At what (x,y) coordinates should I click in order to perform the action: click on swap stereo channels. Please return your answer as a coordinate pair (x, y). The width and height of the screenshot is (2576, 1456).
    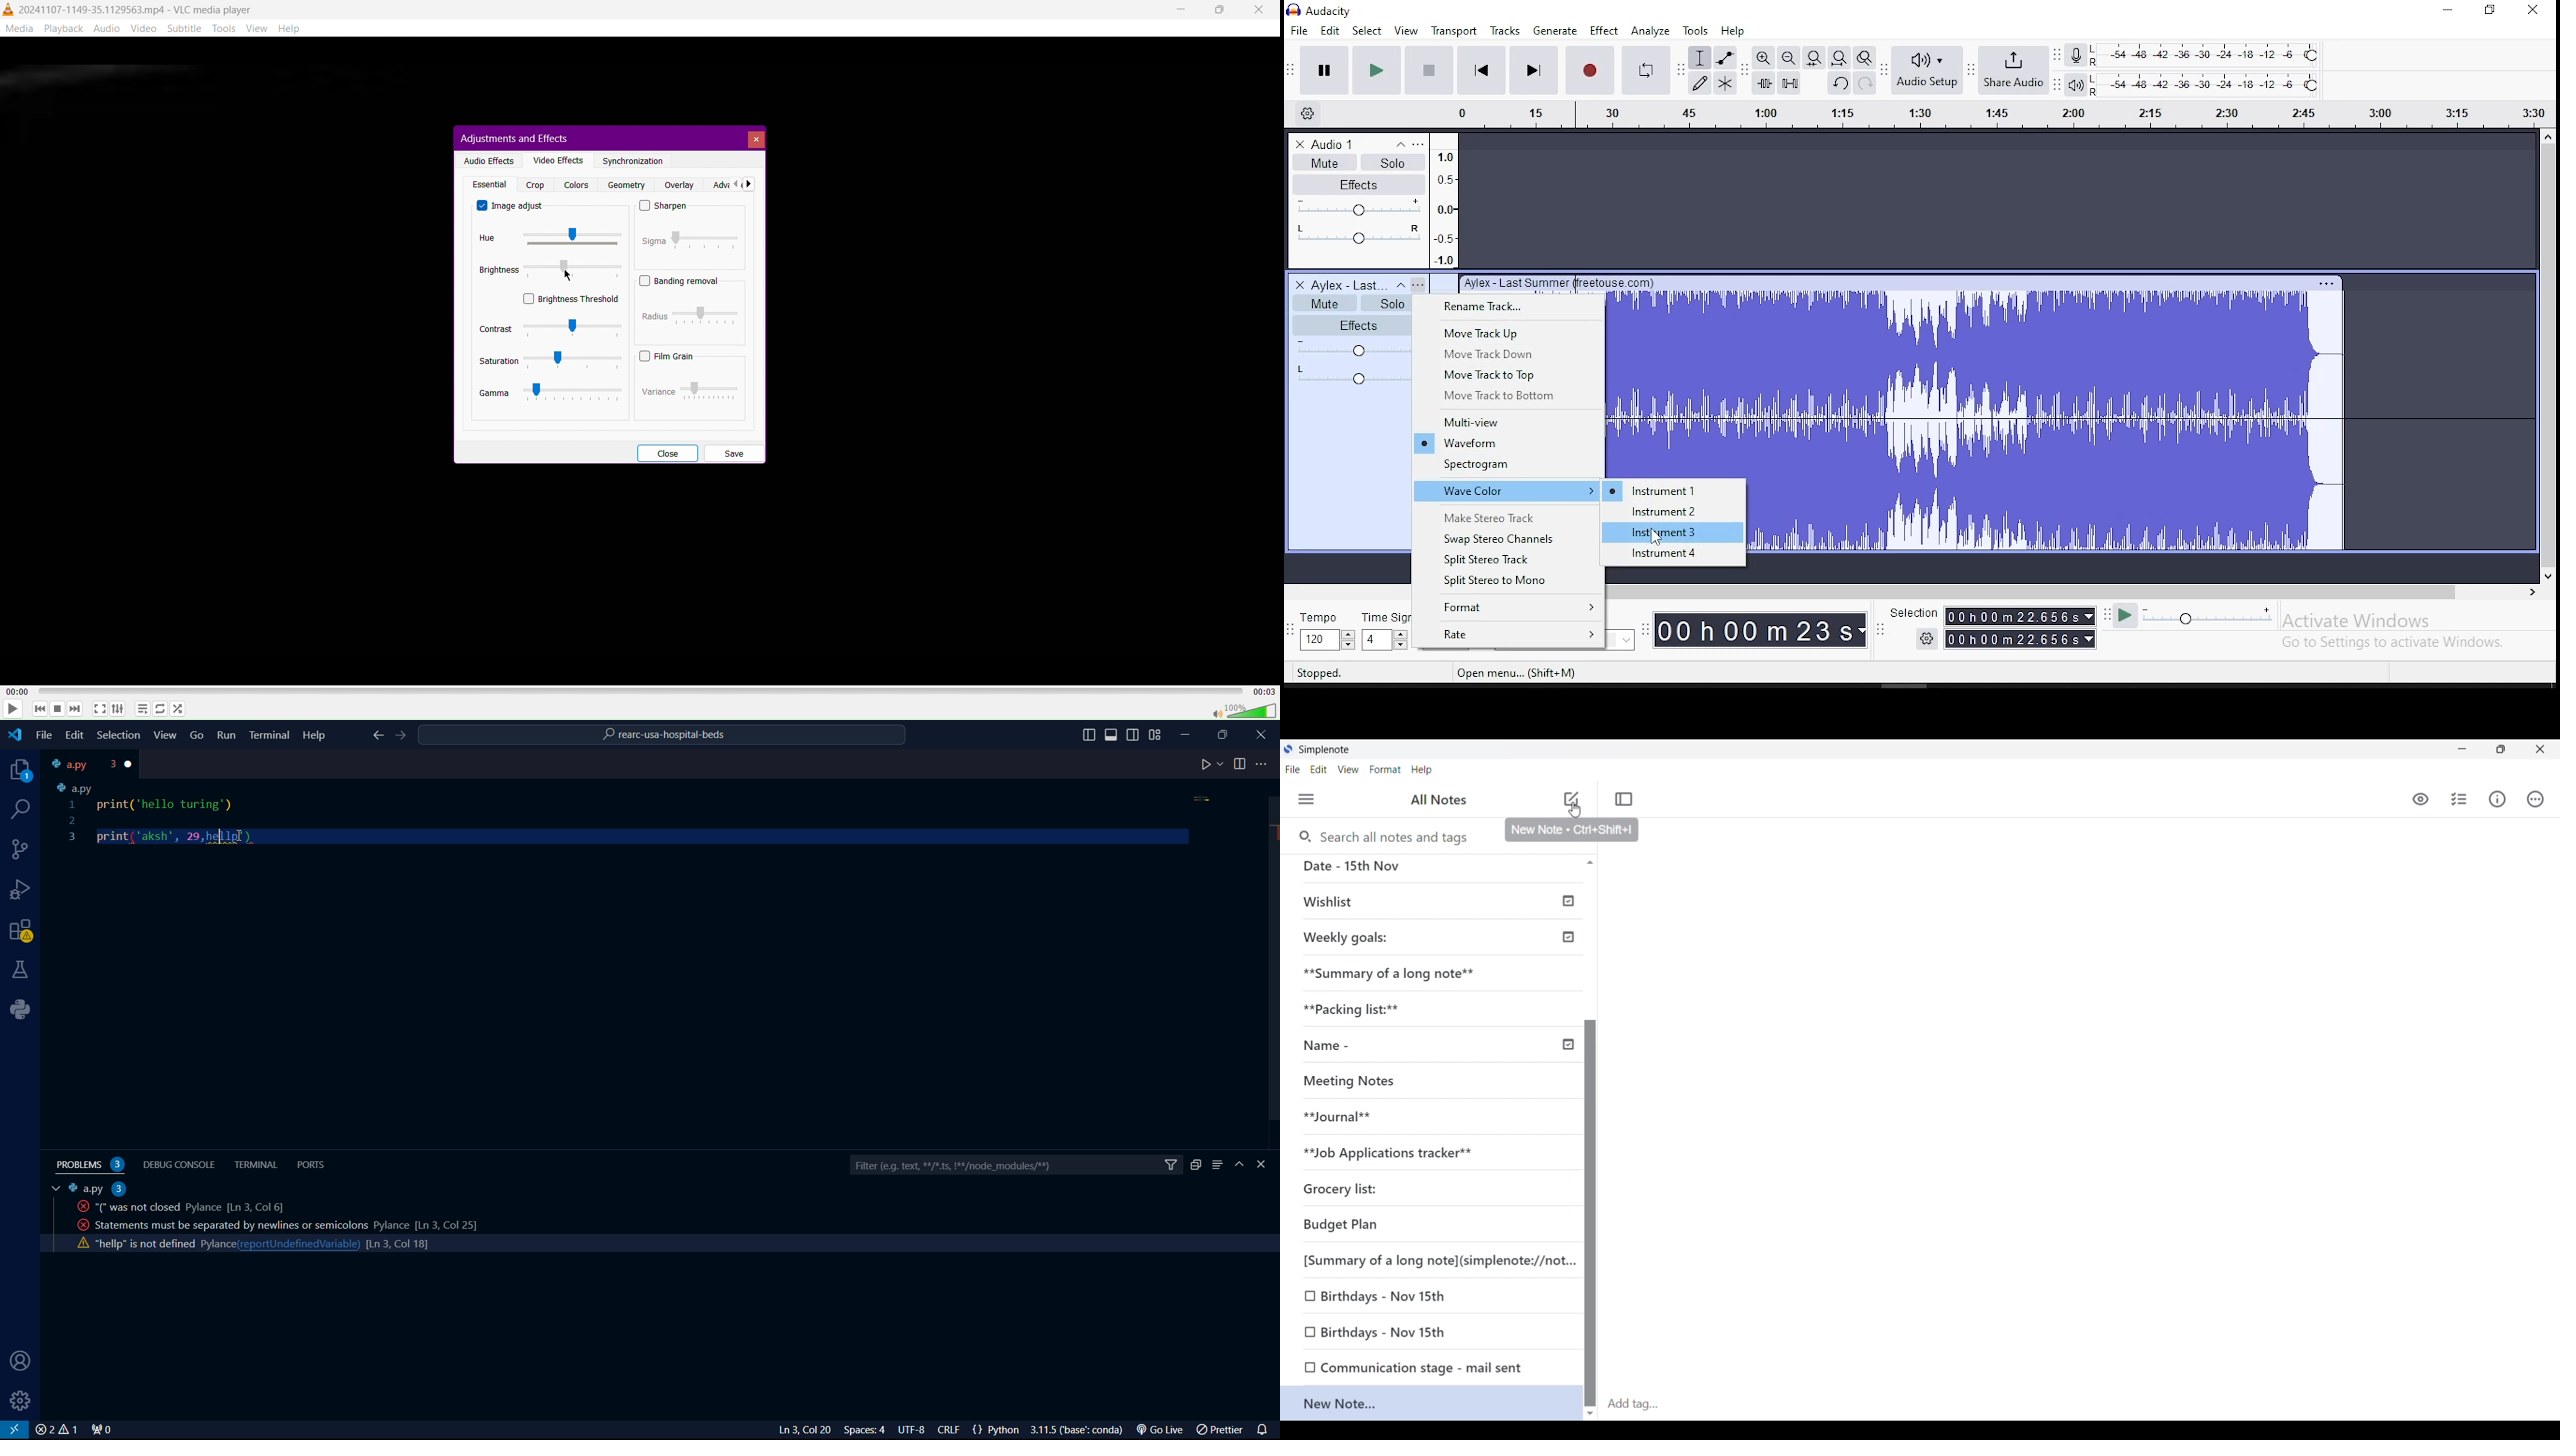
    Looking at the image, I should click on (1509, 537).